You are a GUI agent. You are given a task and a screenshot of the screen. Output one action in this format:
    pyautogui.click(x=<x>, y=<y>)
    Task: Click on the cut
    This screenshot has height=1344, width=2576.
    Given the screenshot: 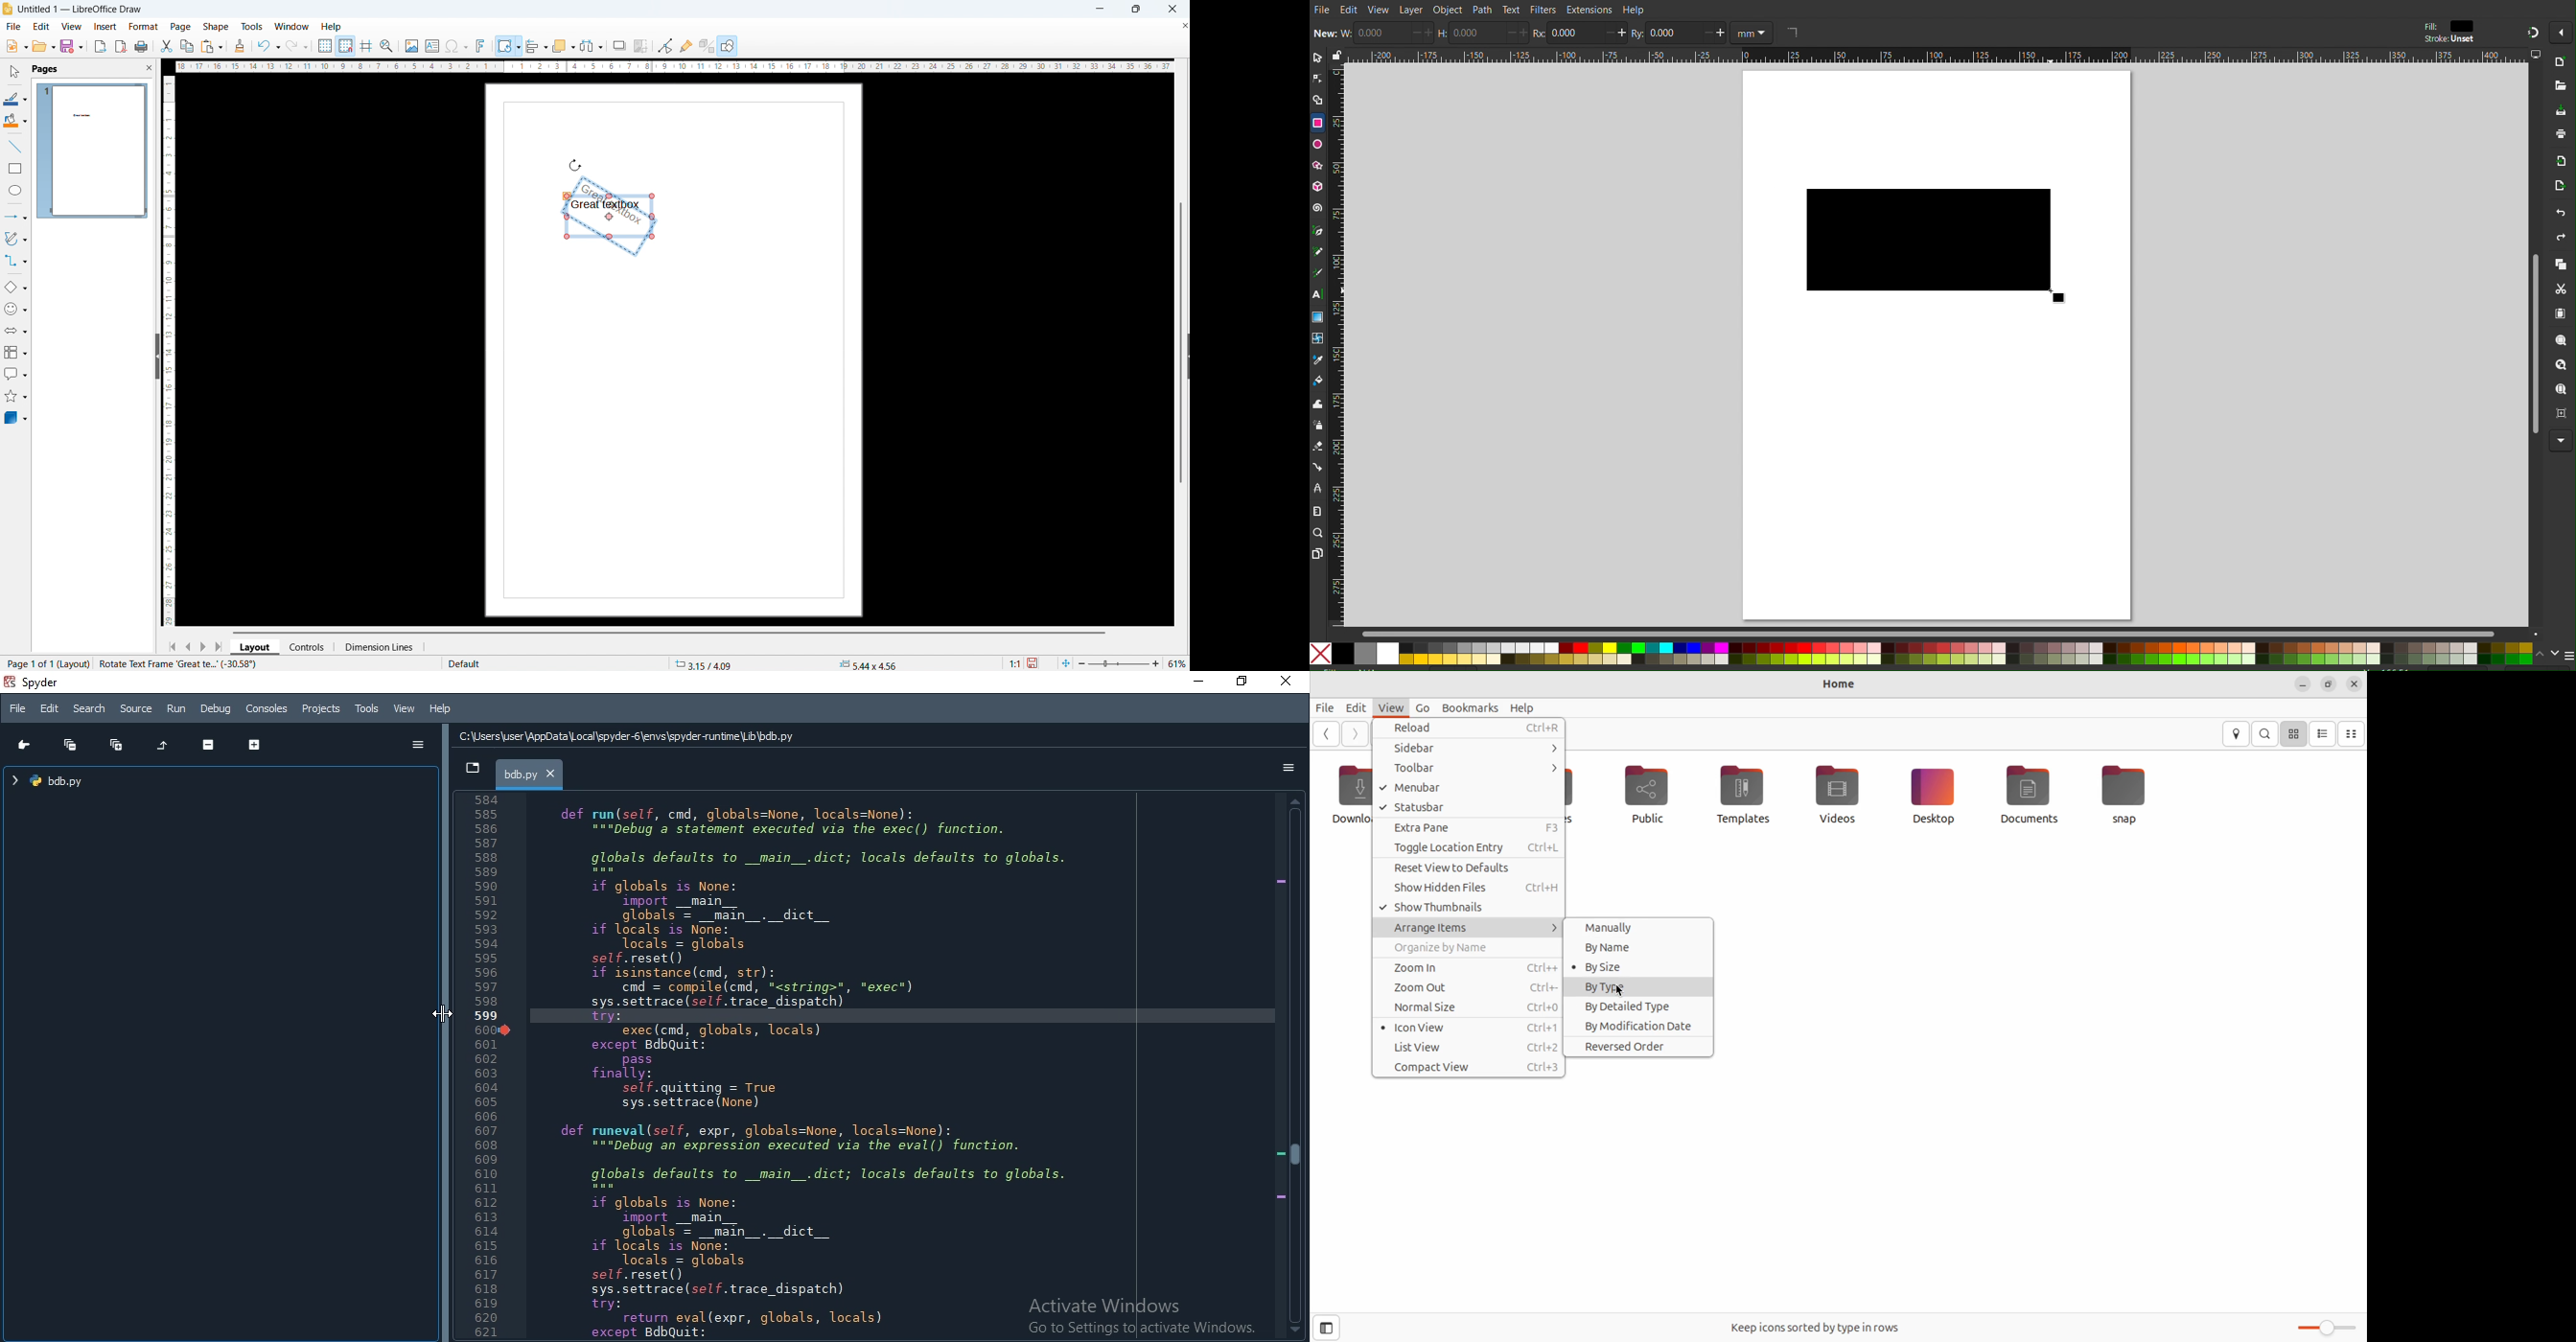 What is the action you would take?
    pyautogui.click(x=166, y=46)
    